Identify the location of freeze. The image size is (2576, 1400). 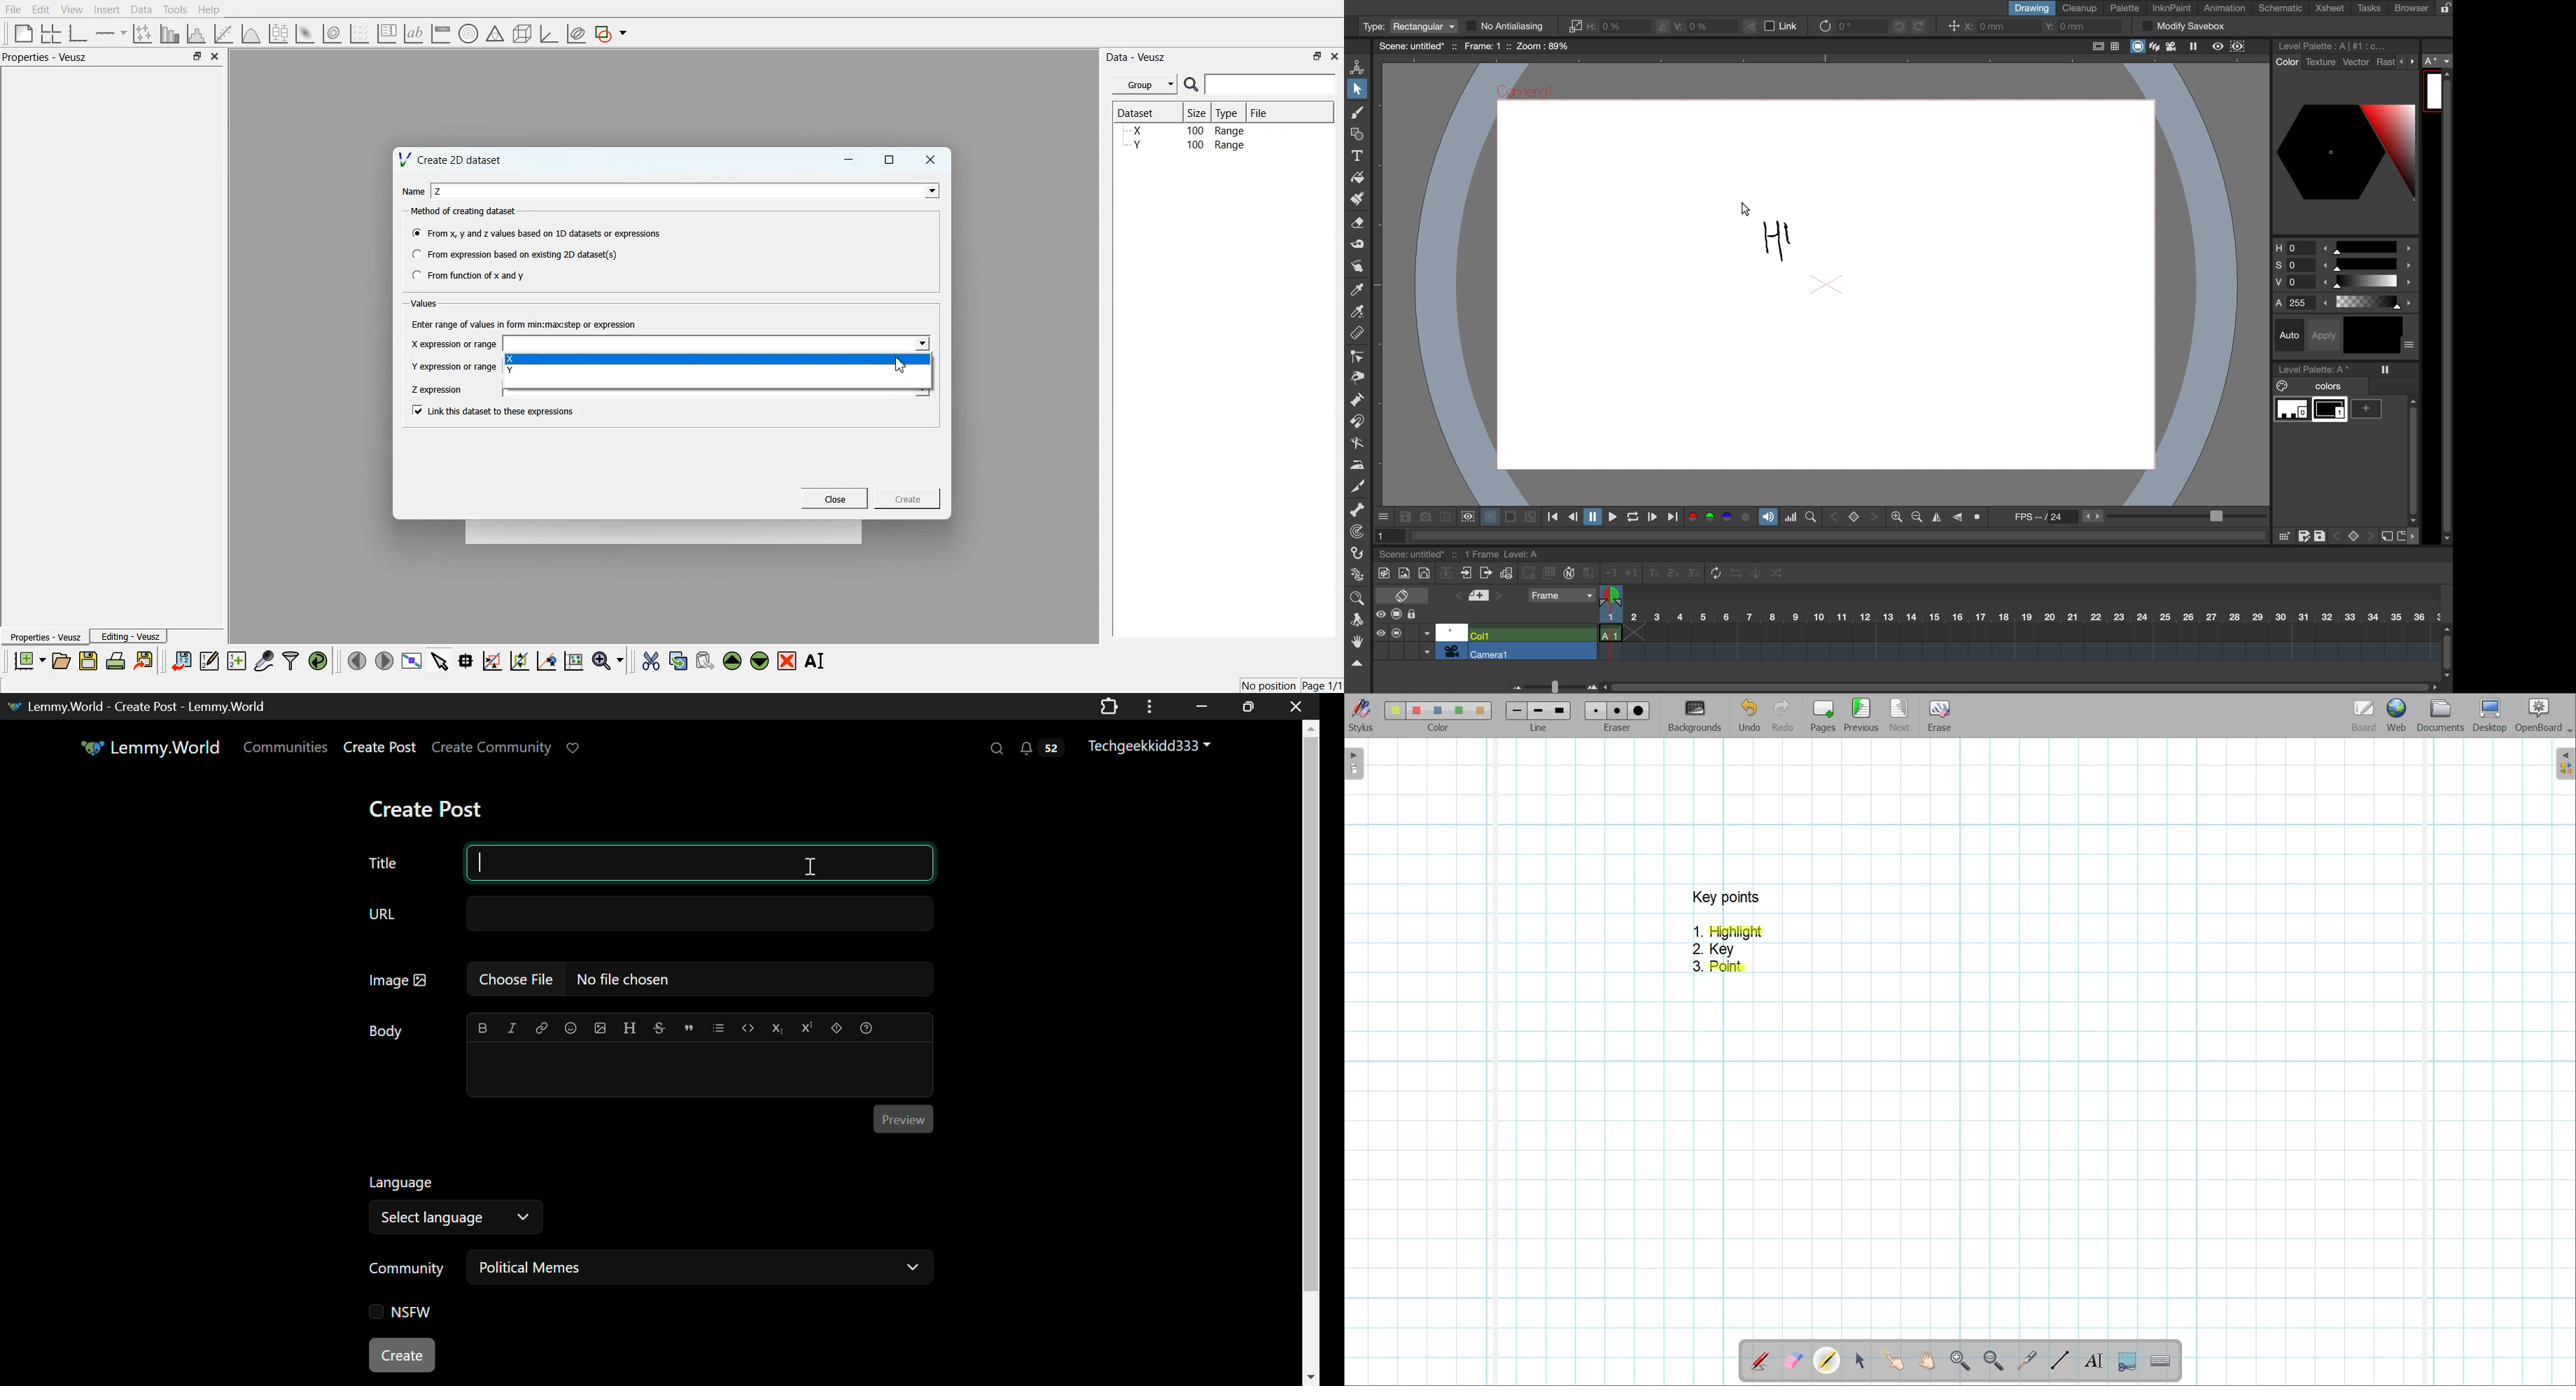
(2197, 47).